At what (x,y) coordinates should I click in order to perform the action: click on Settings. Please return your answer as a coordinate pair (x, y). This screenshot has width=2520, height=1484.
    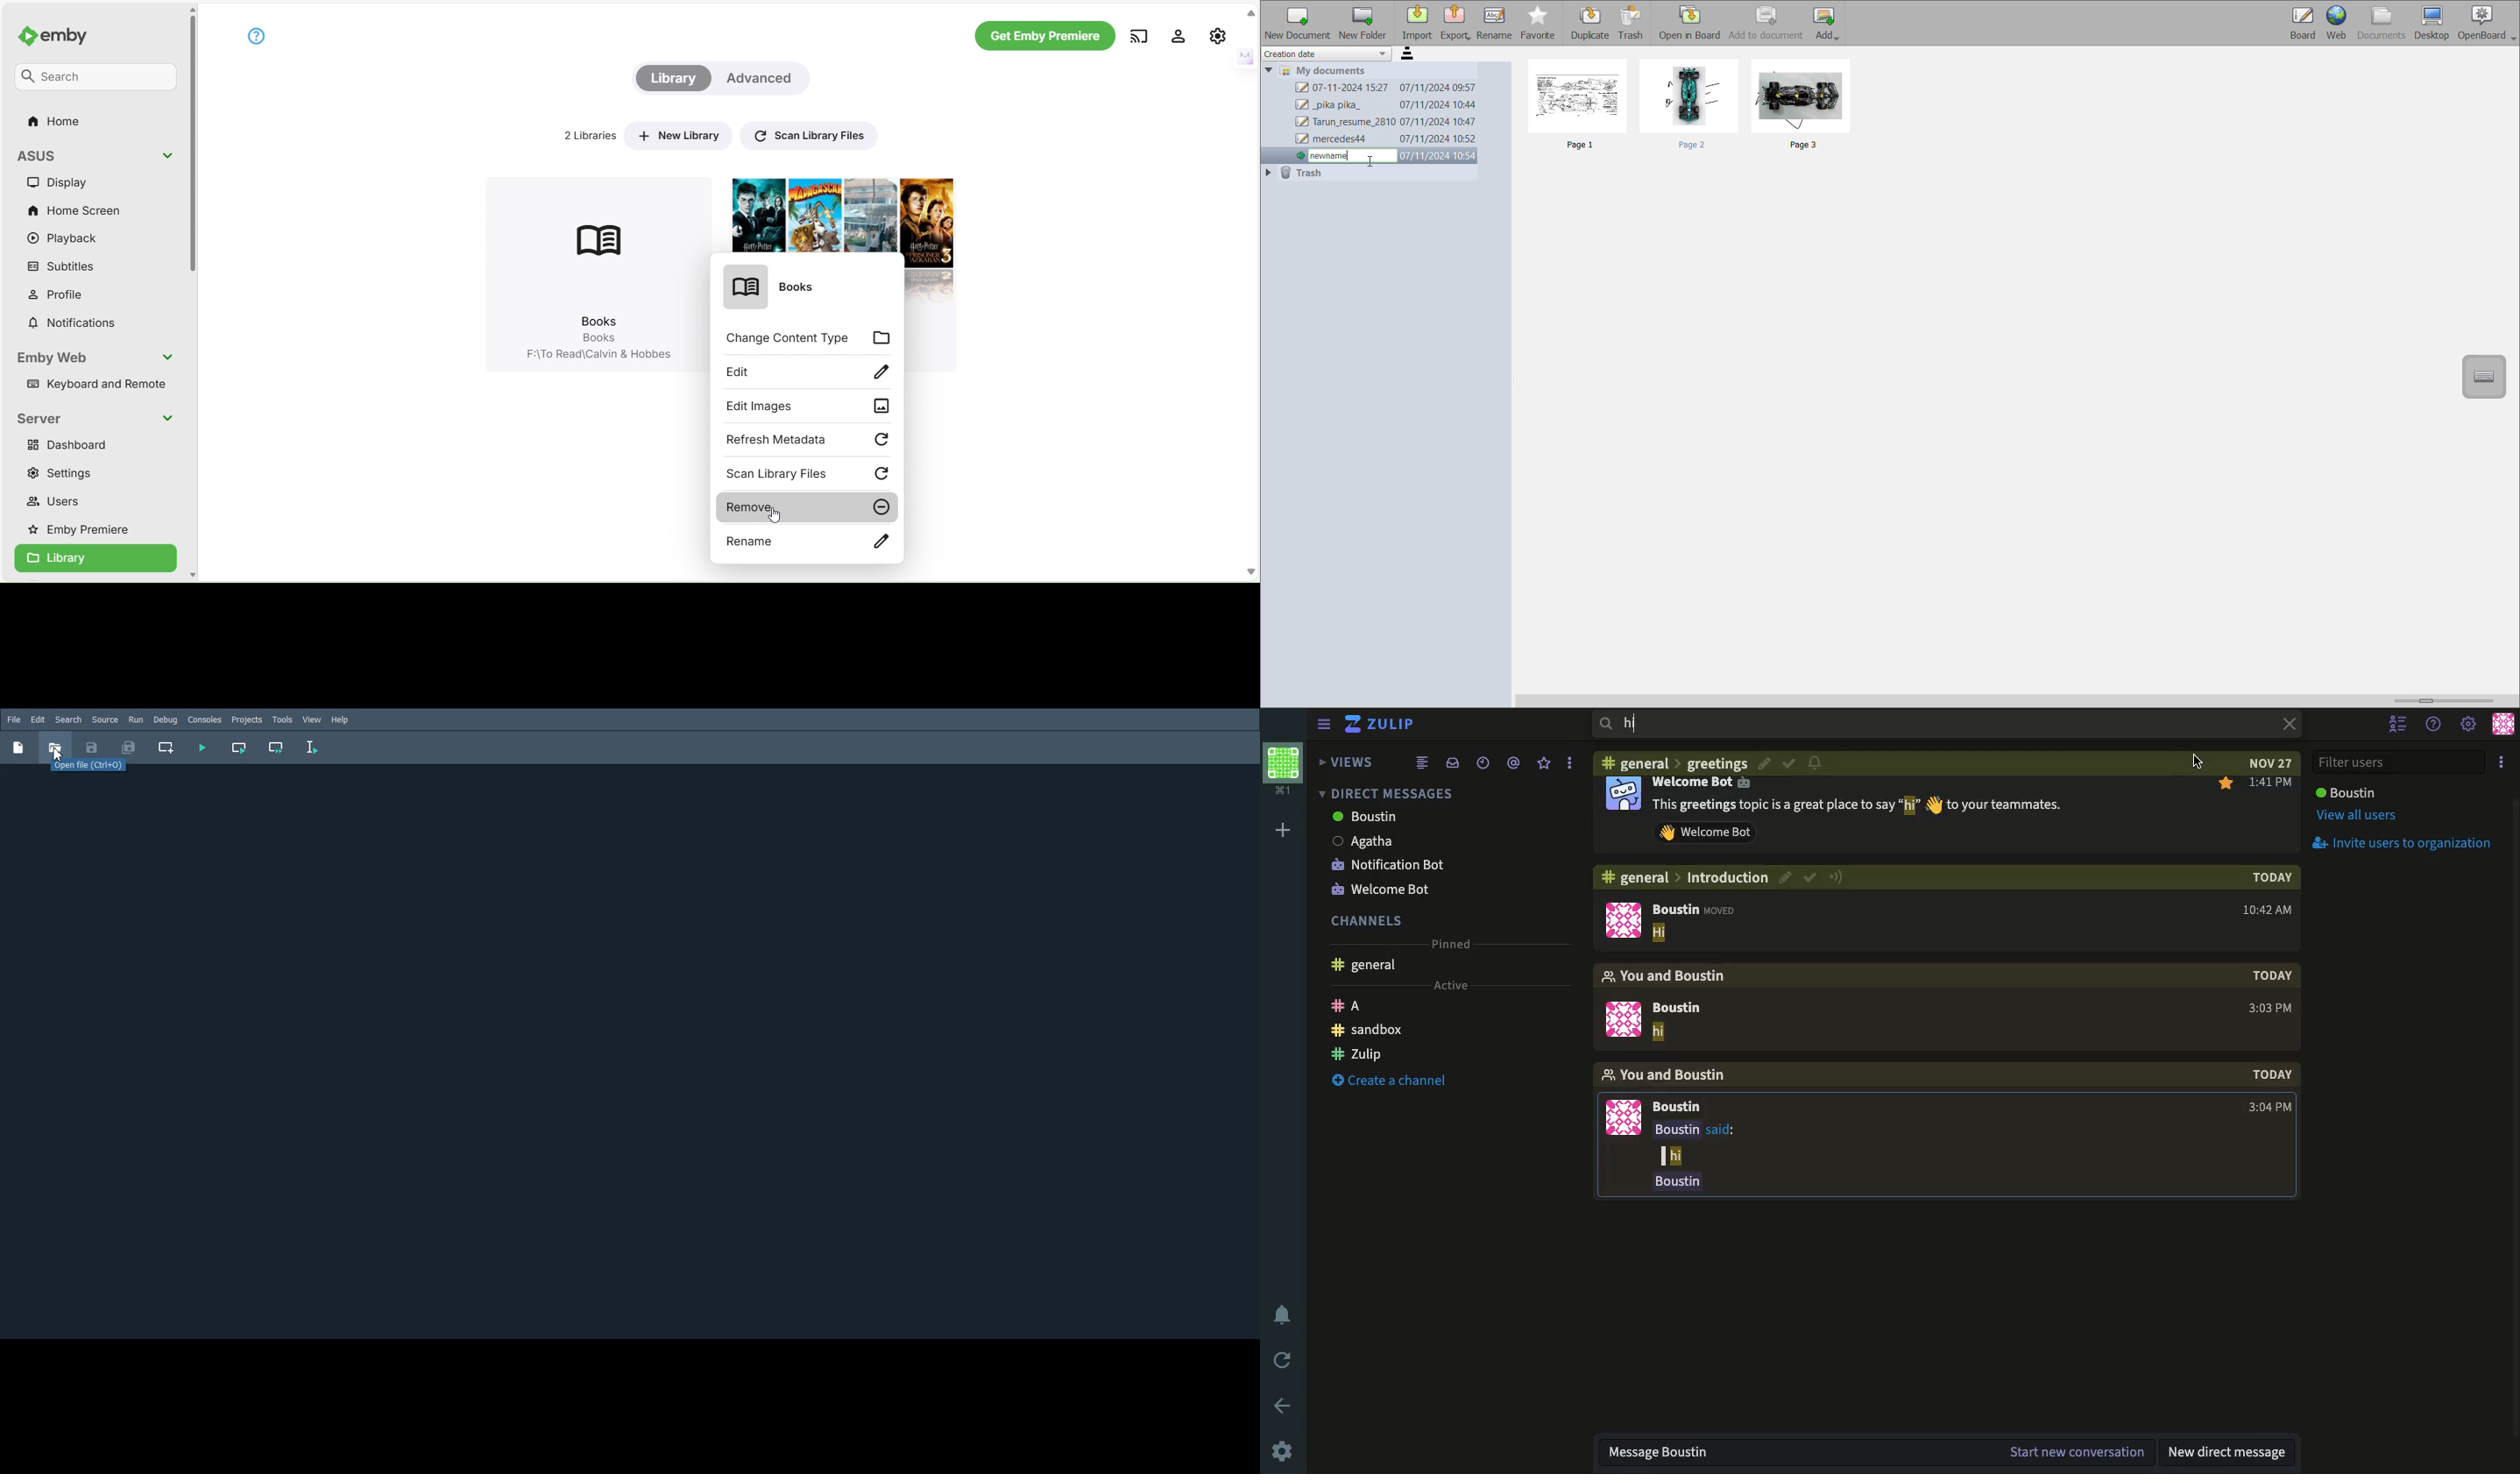
    Looking at the image, I should click on (1284, 1449).